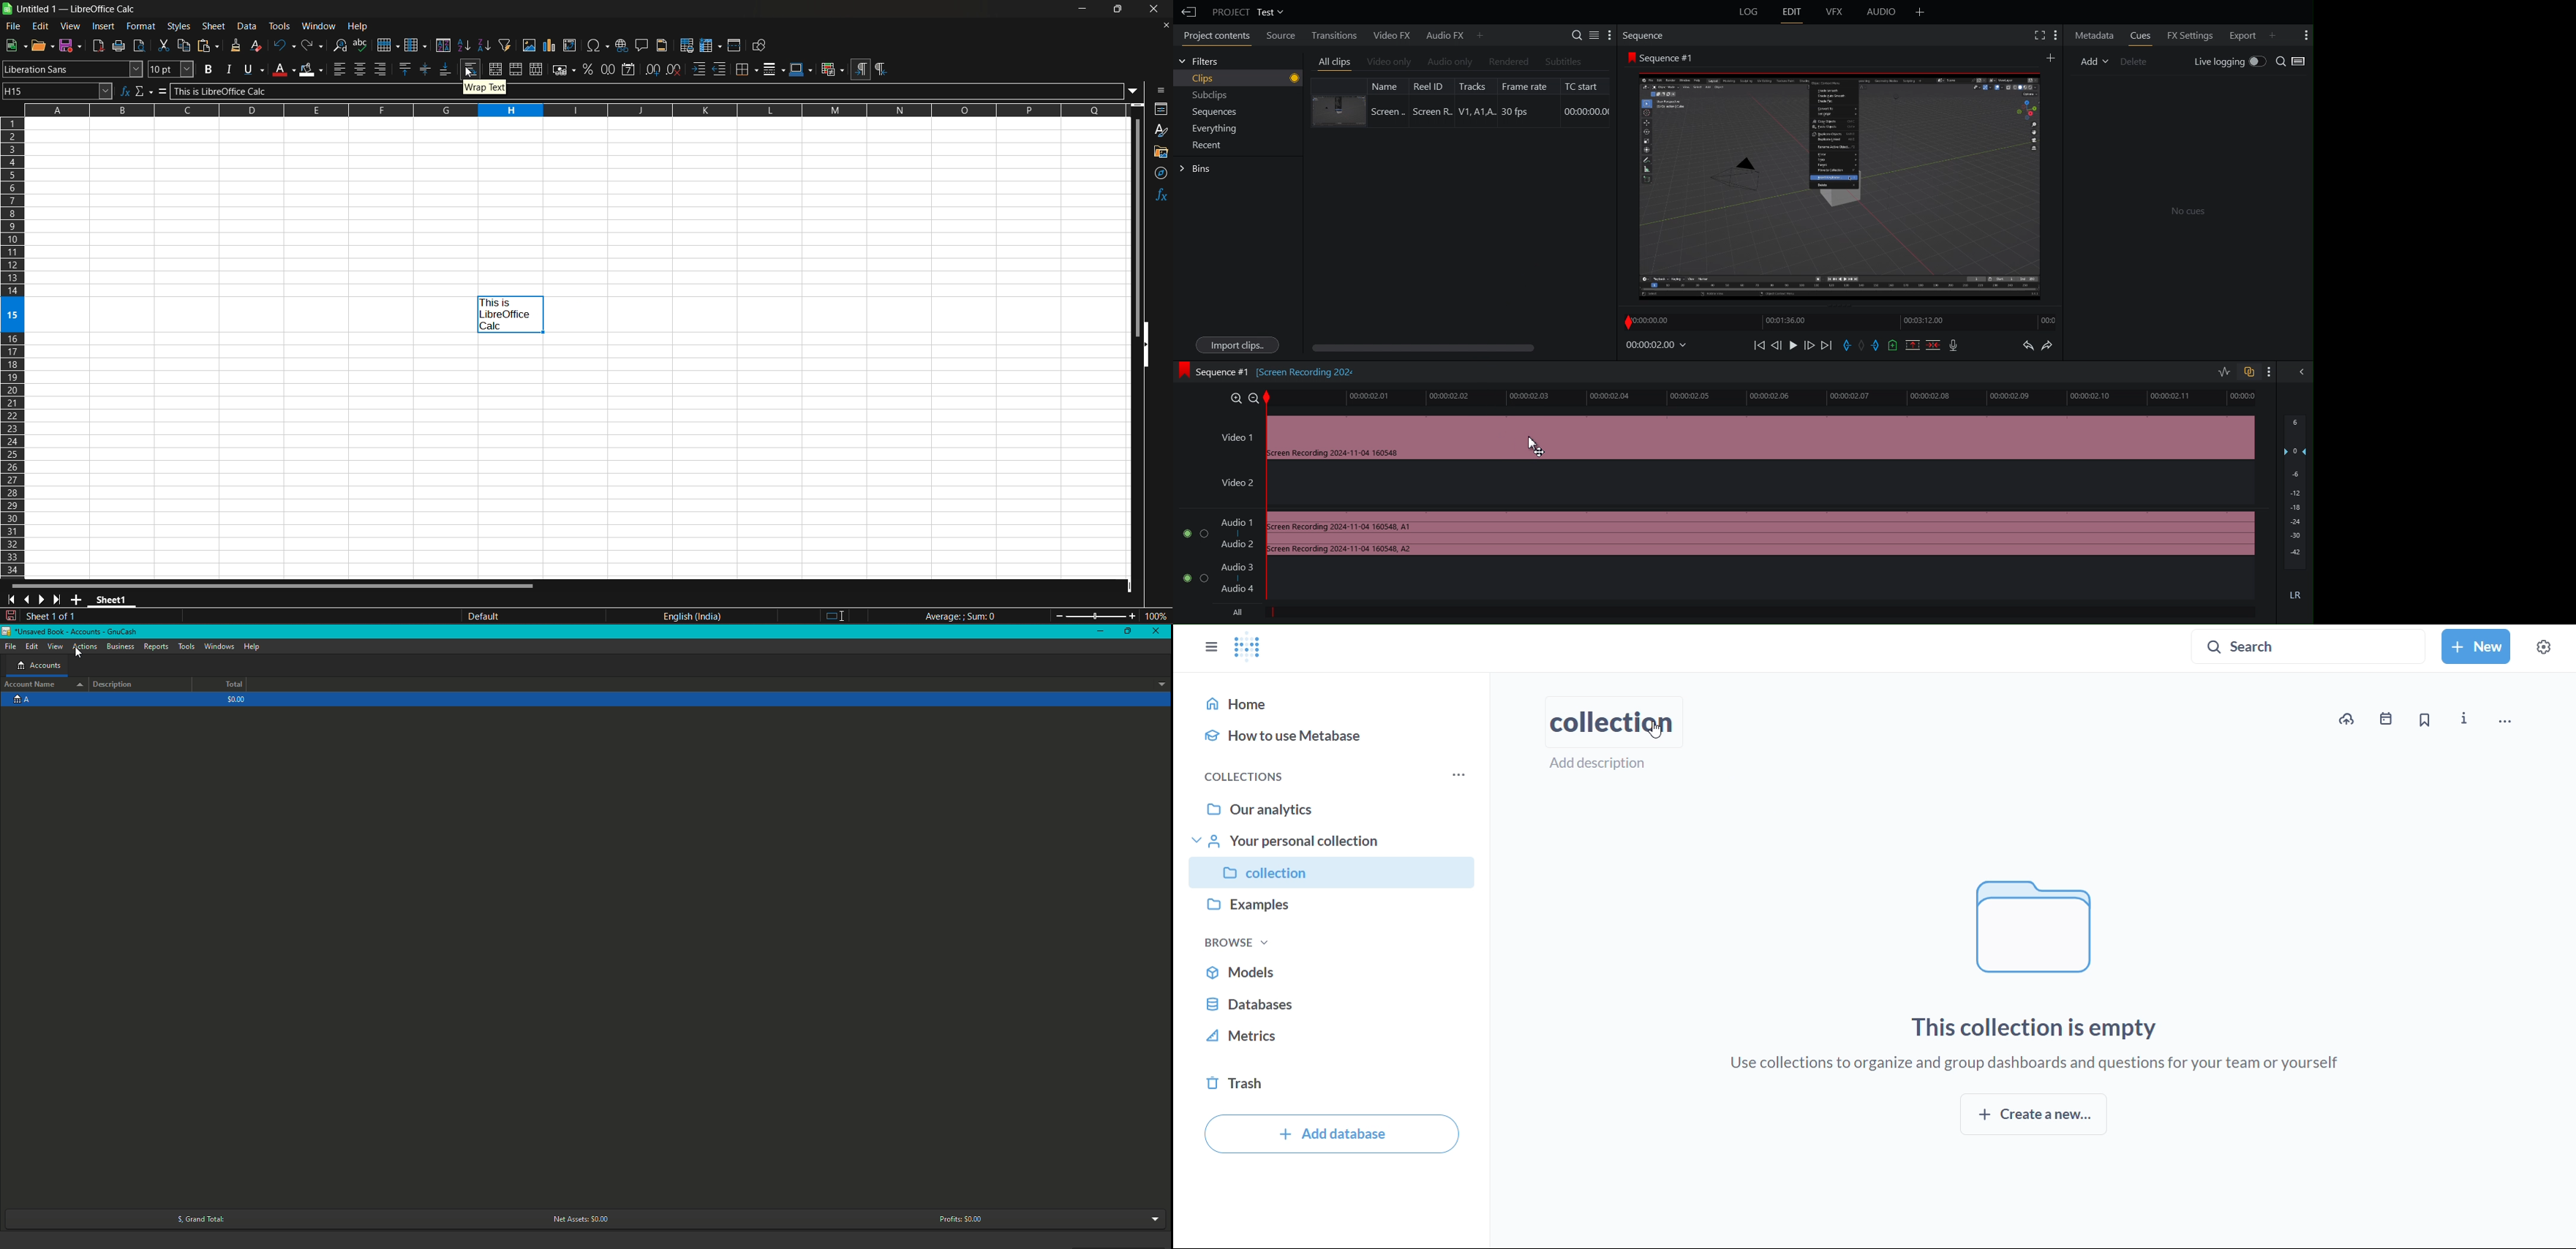 Image resolution: width=2576 pixels, height=1260 pixels. I want to click on Video 2 Track, so click(1722, 487).